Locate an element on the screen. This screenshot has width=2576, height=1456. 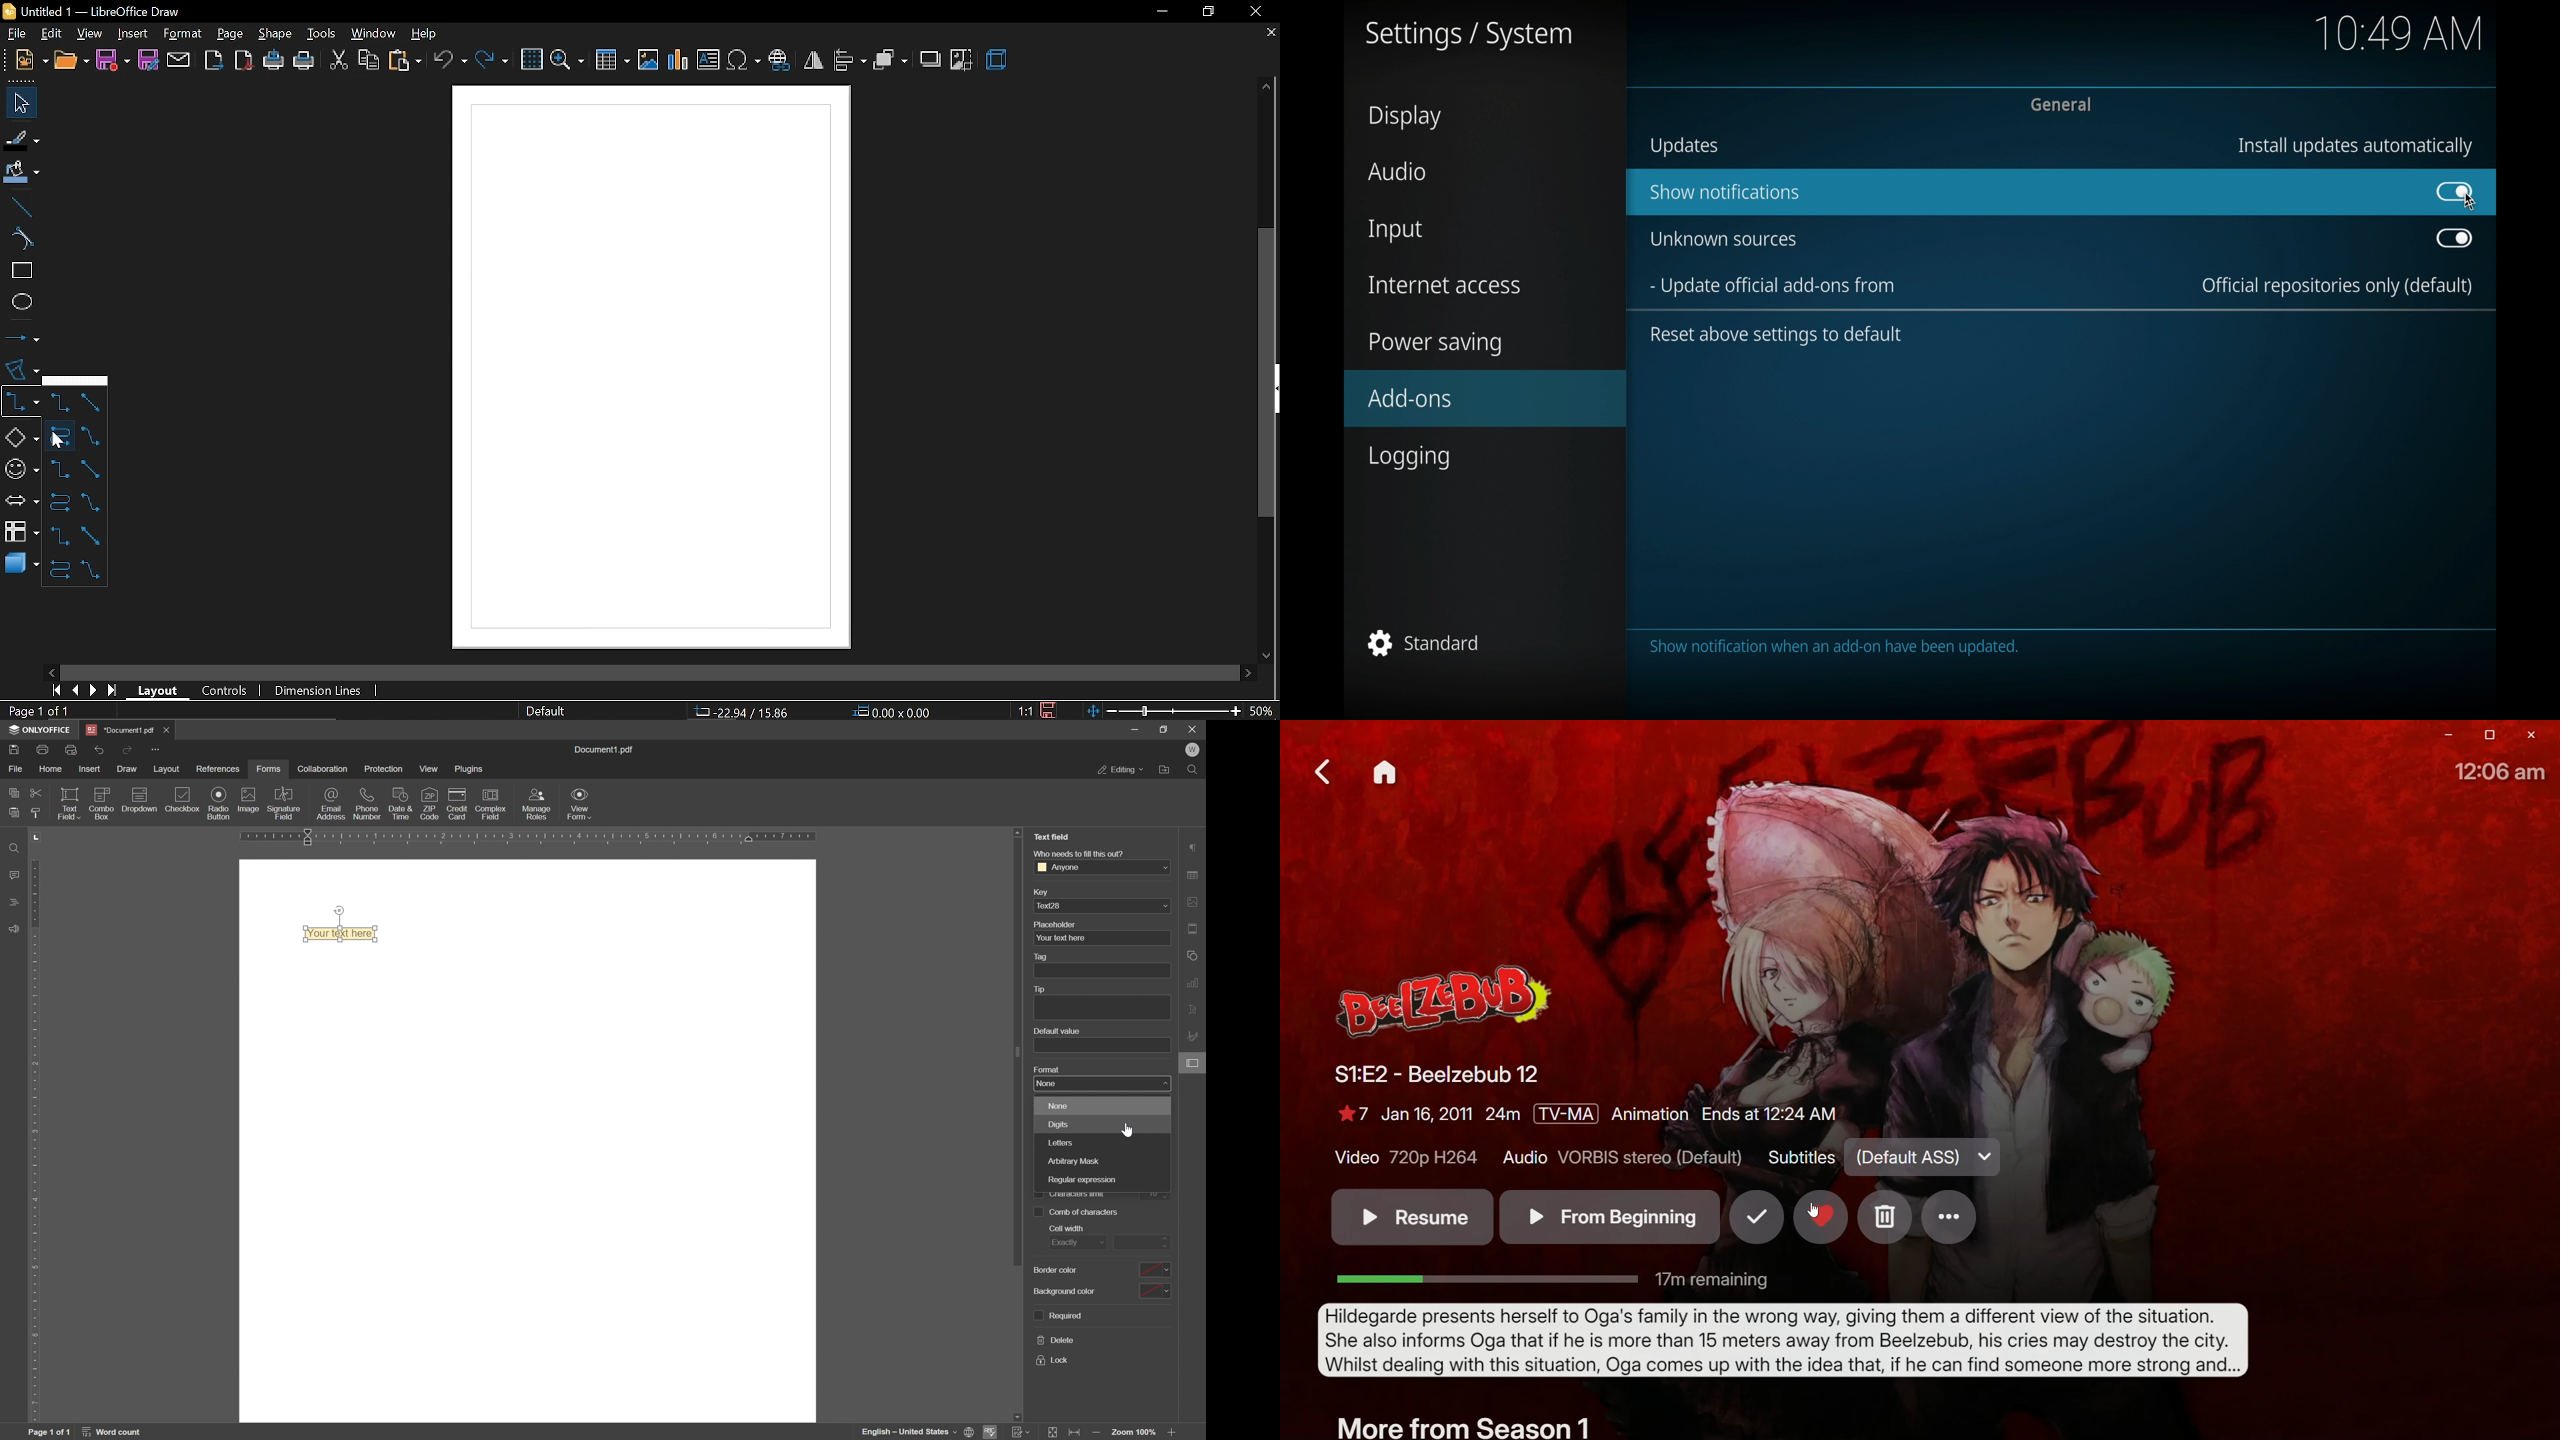
close current tab is located at coordinates (1270, 37).